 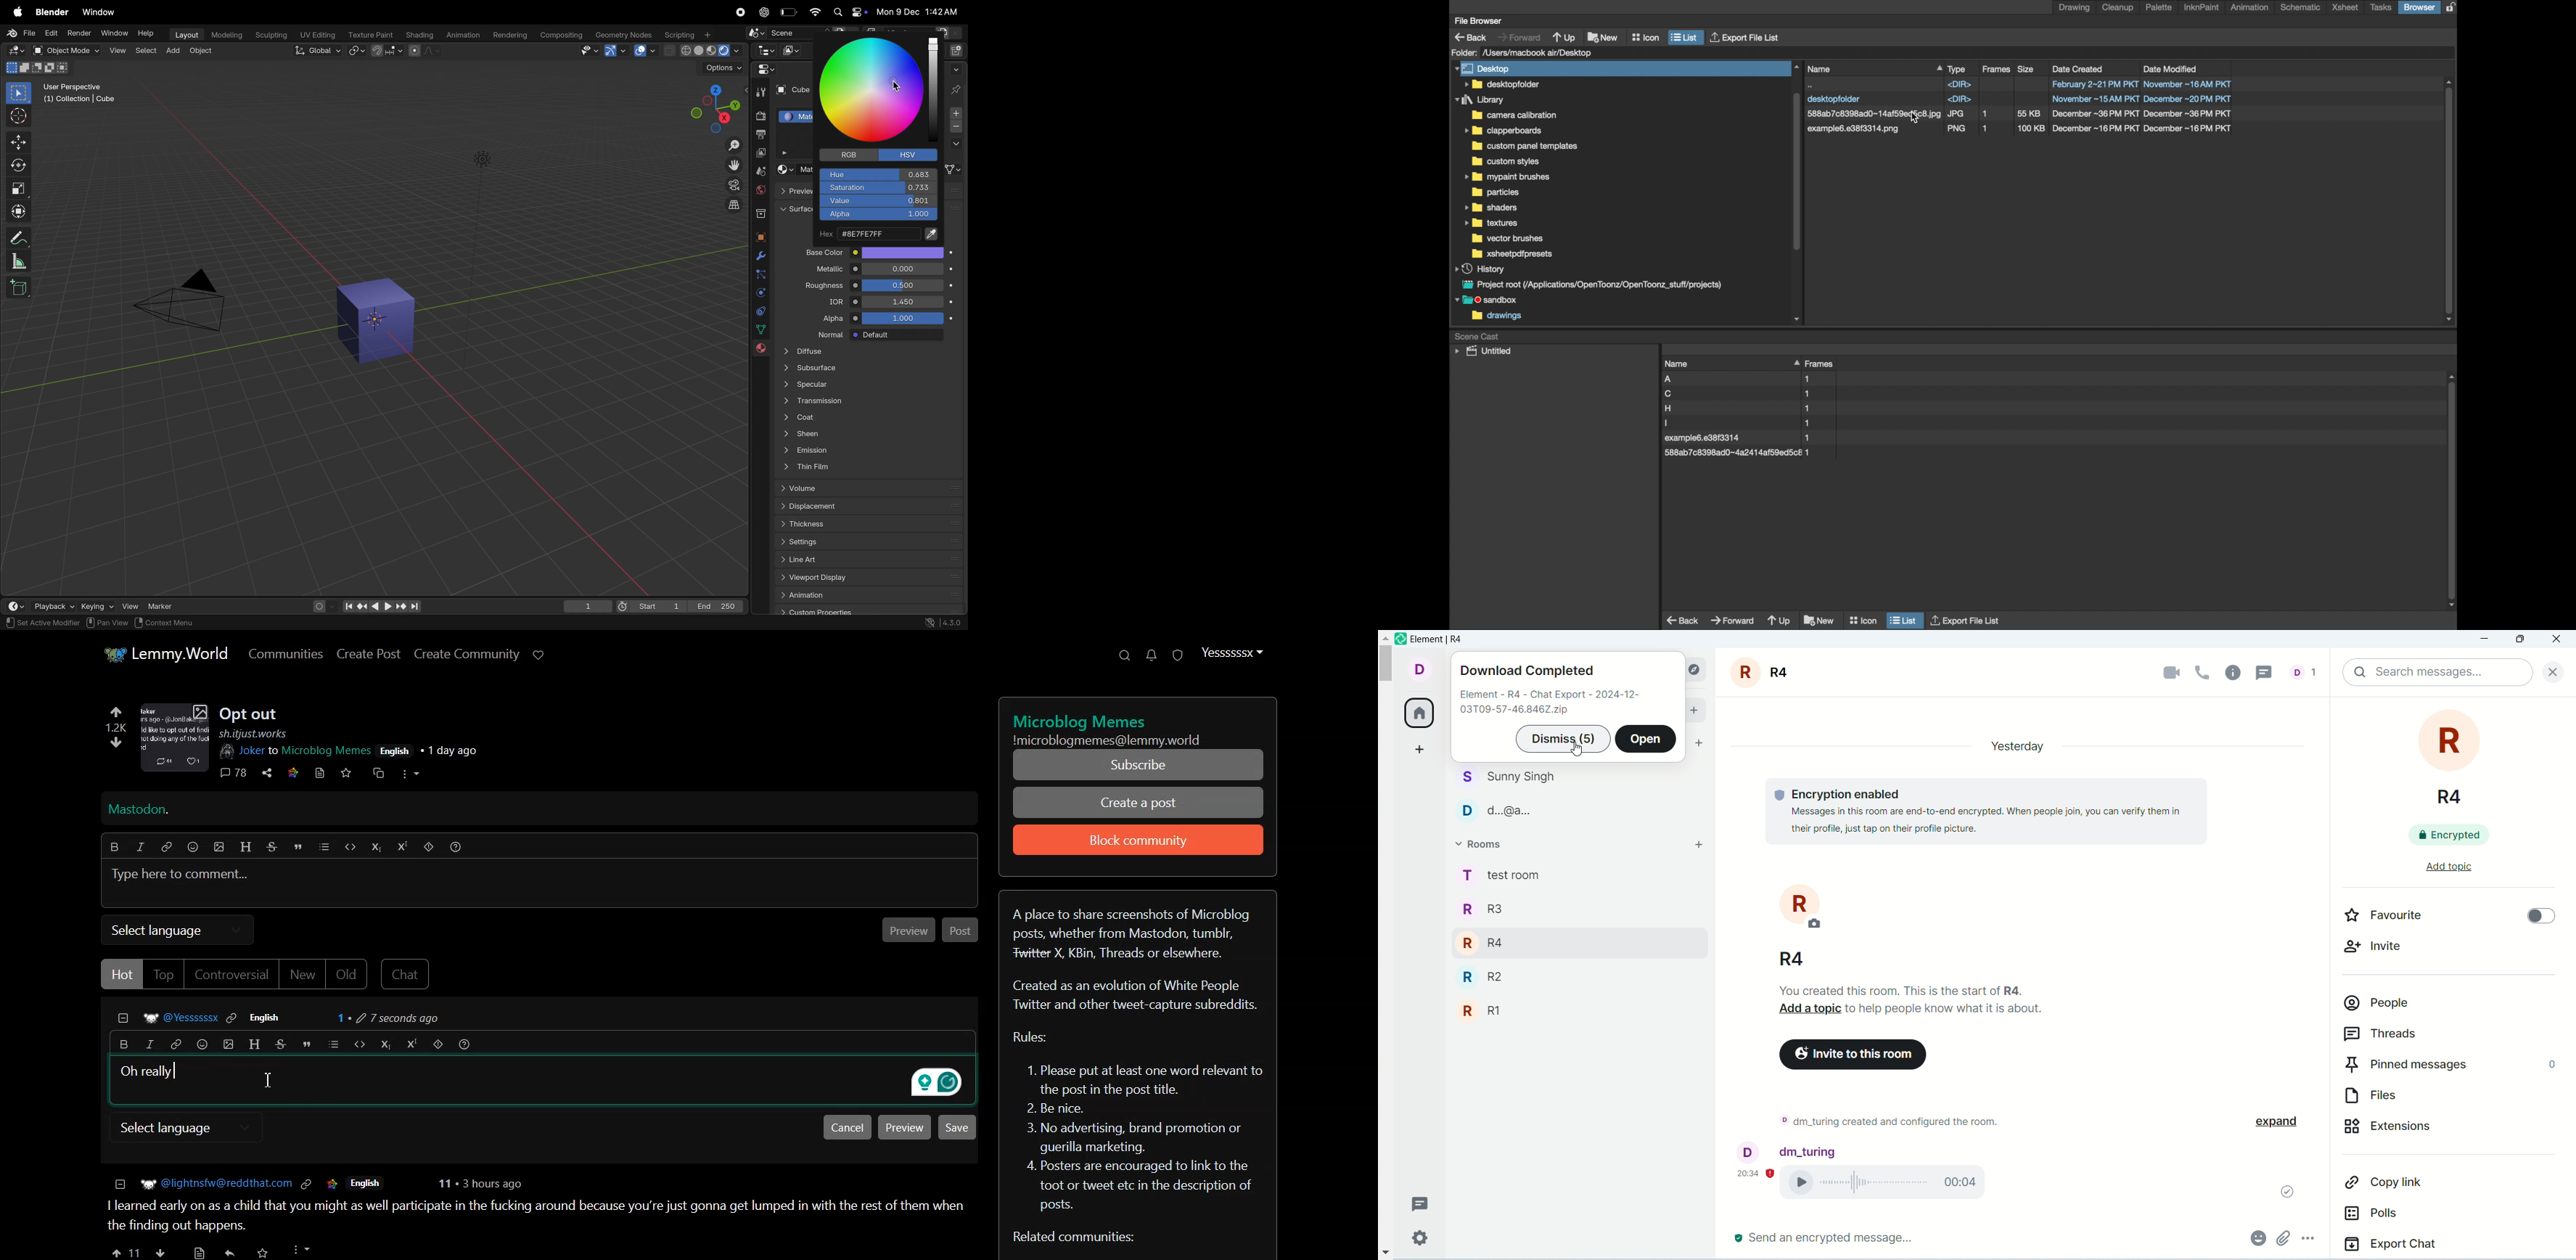 What do you see at coordinates (270, 35) in the screenshot?
I see `sculpting` at bounding box center [270, 35].